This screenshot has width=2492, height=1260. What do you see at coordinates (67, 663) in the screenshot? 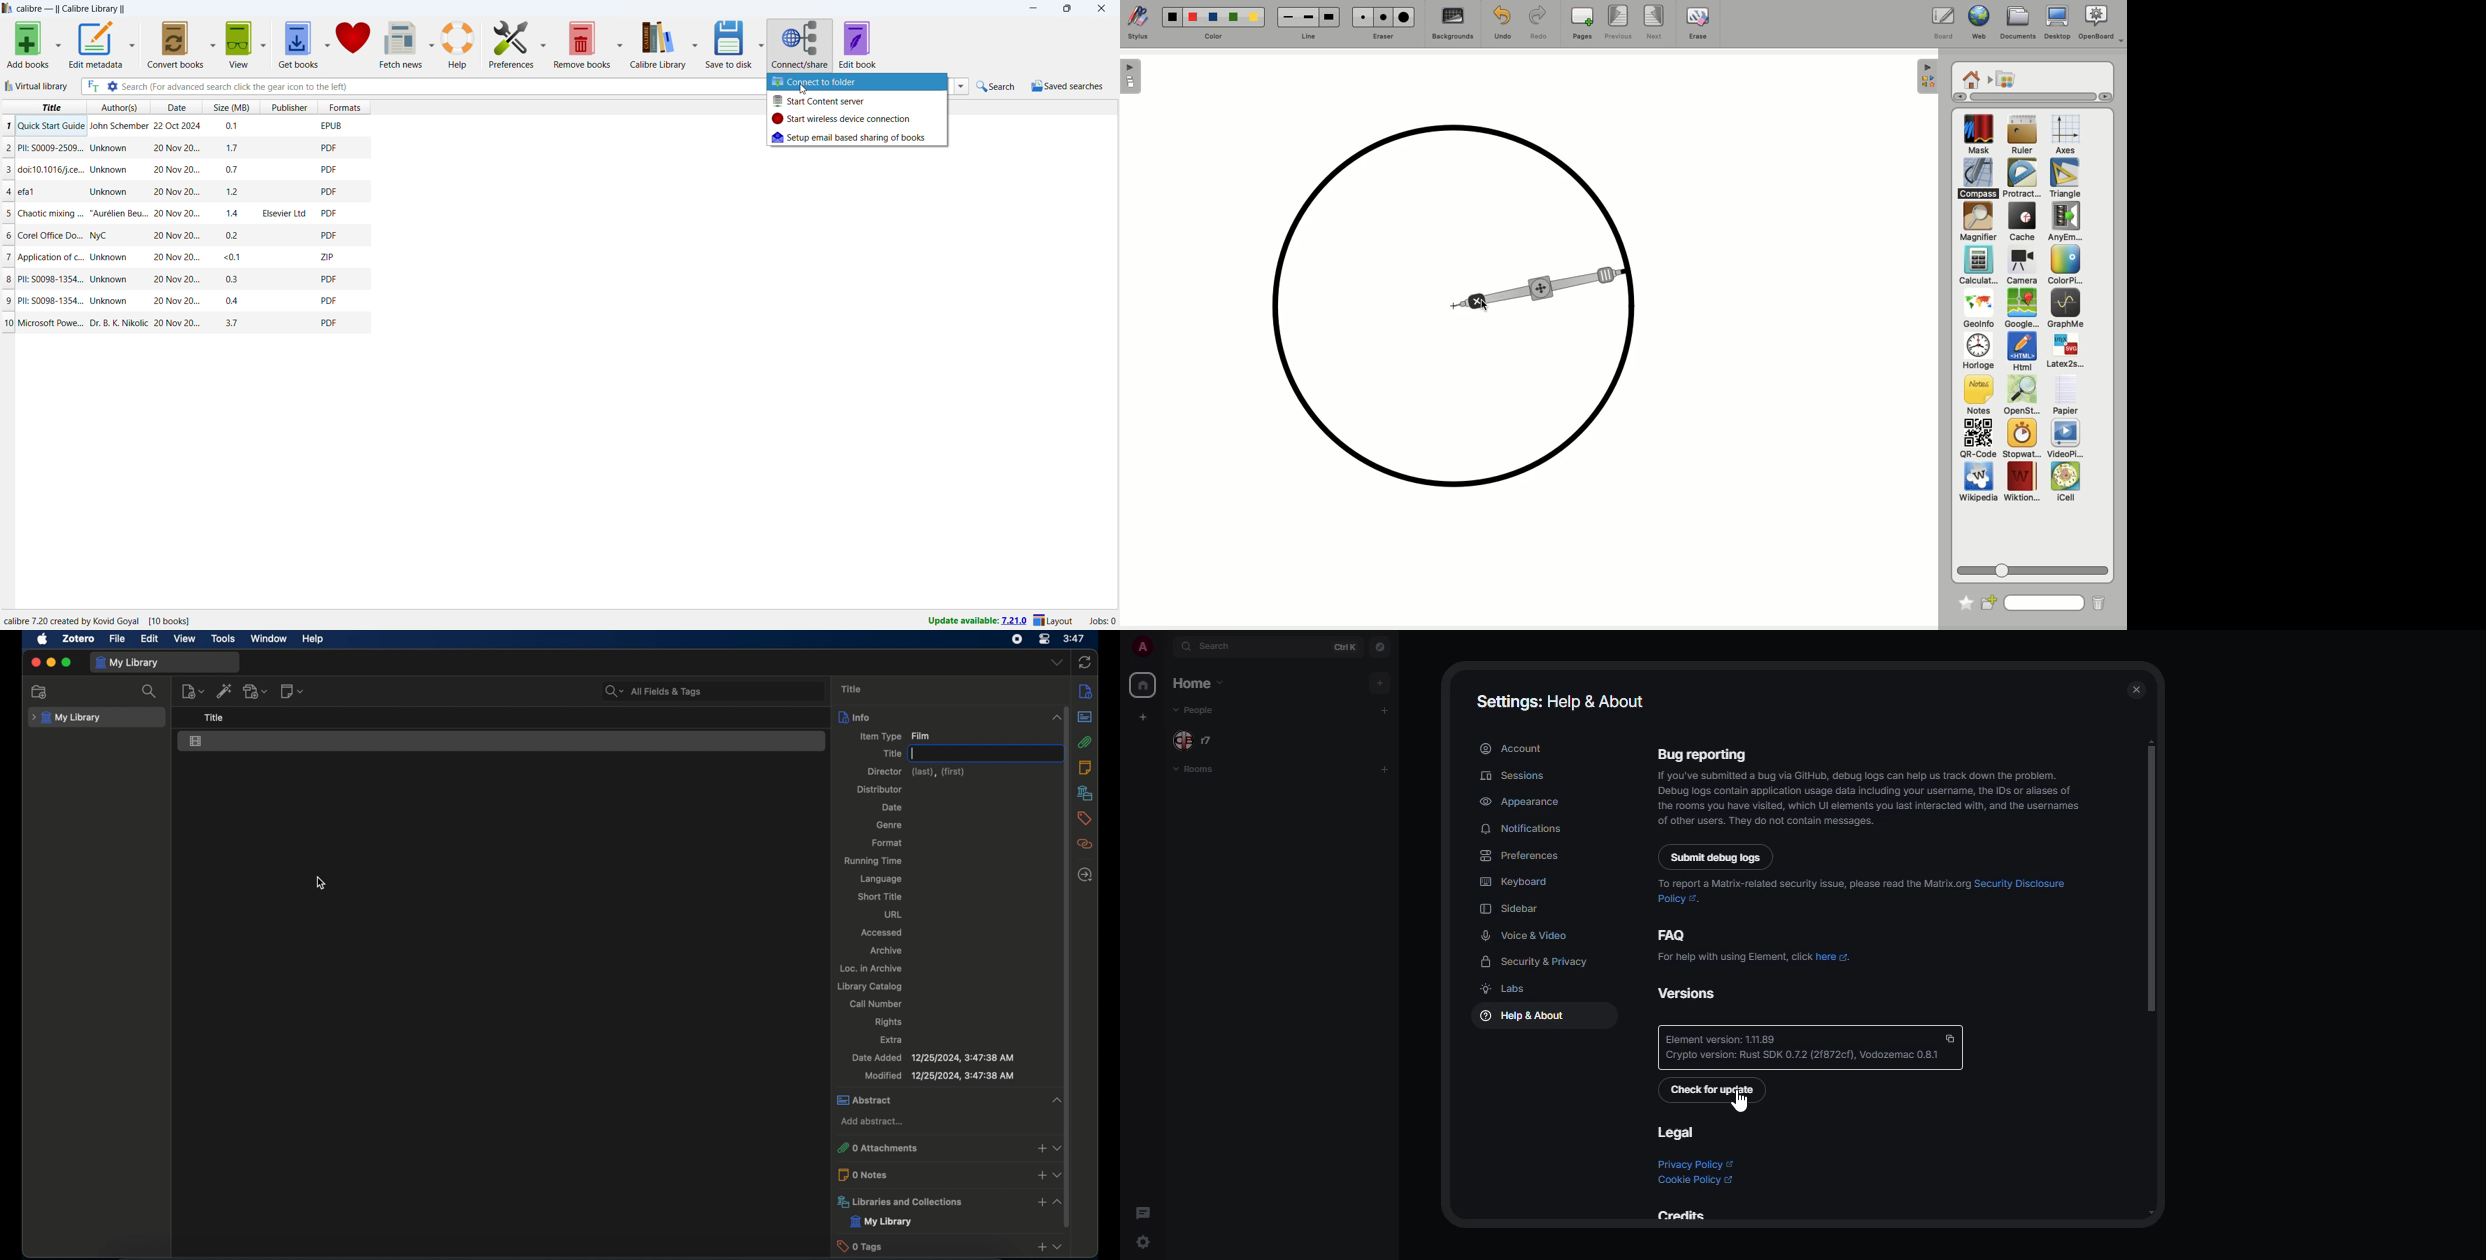
I see `maximize` at bounding box center [67, 663].